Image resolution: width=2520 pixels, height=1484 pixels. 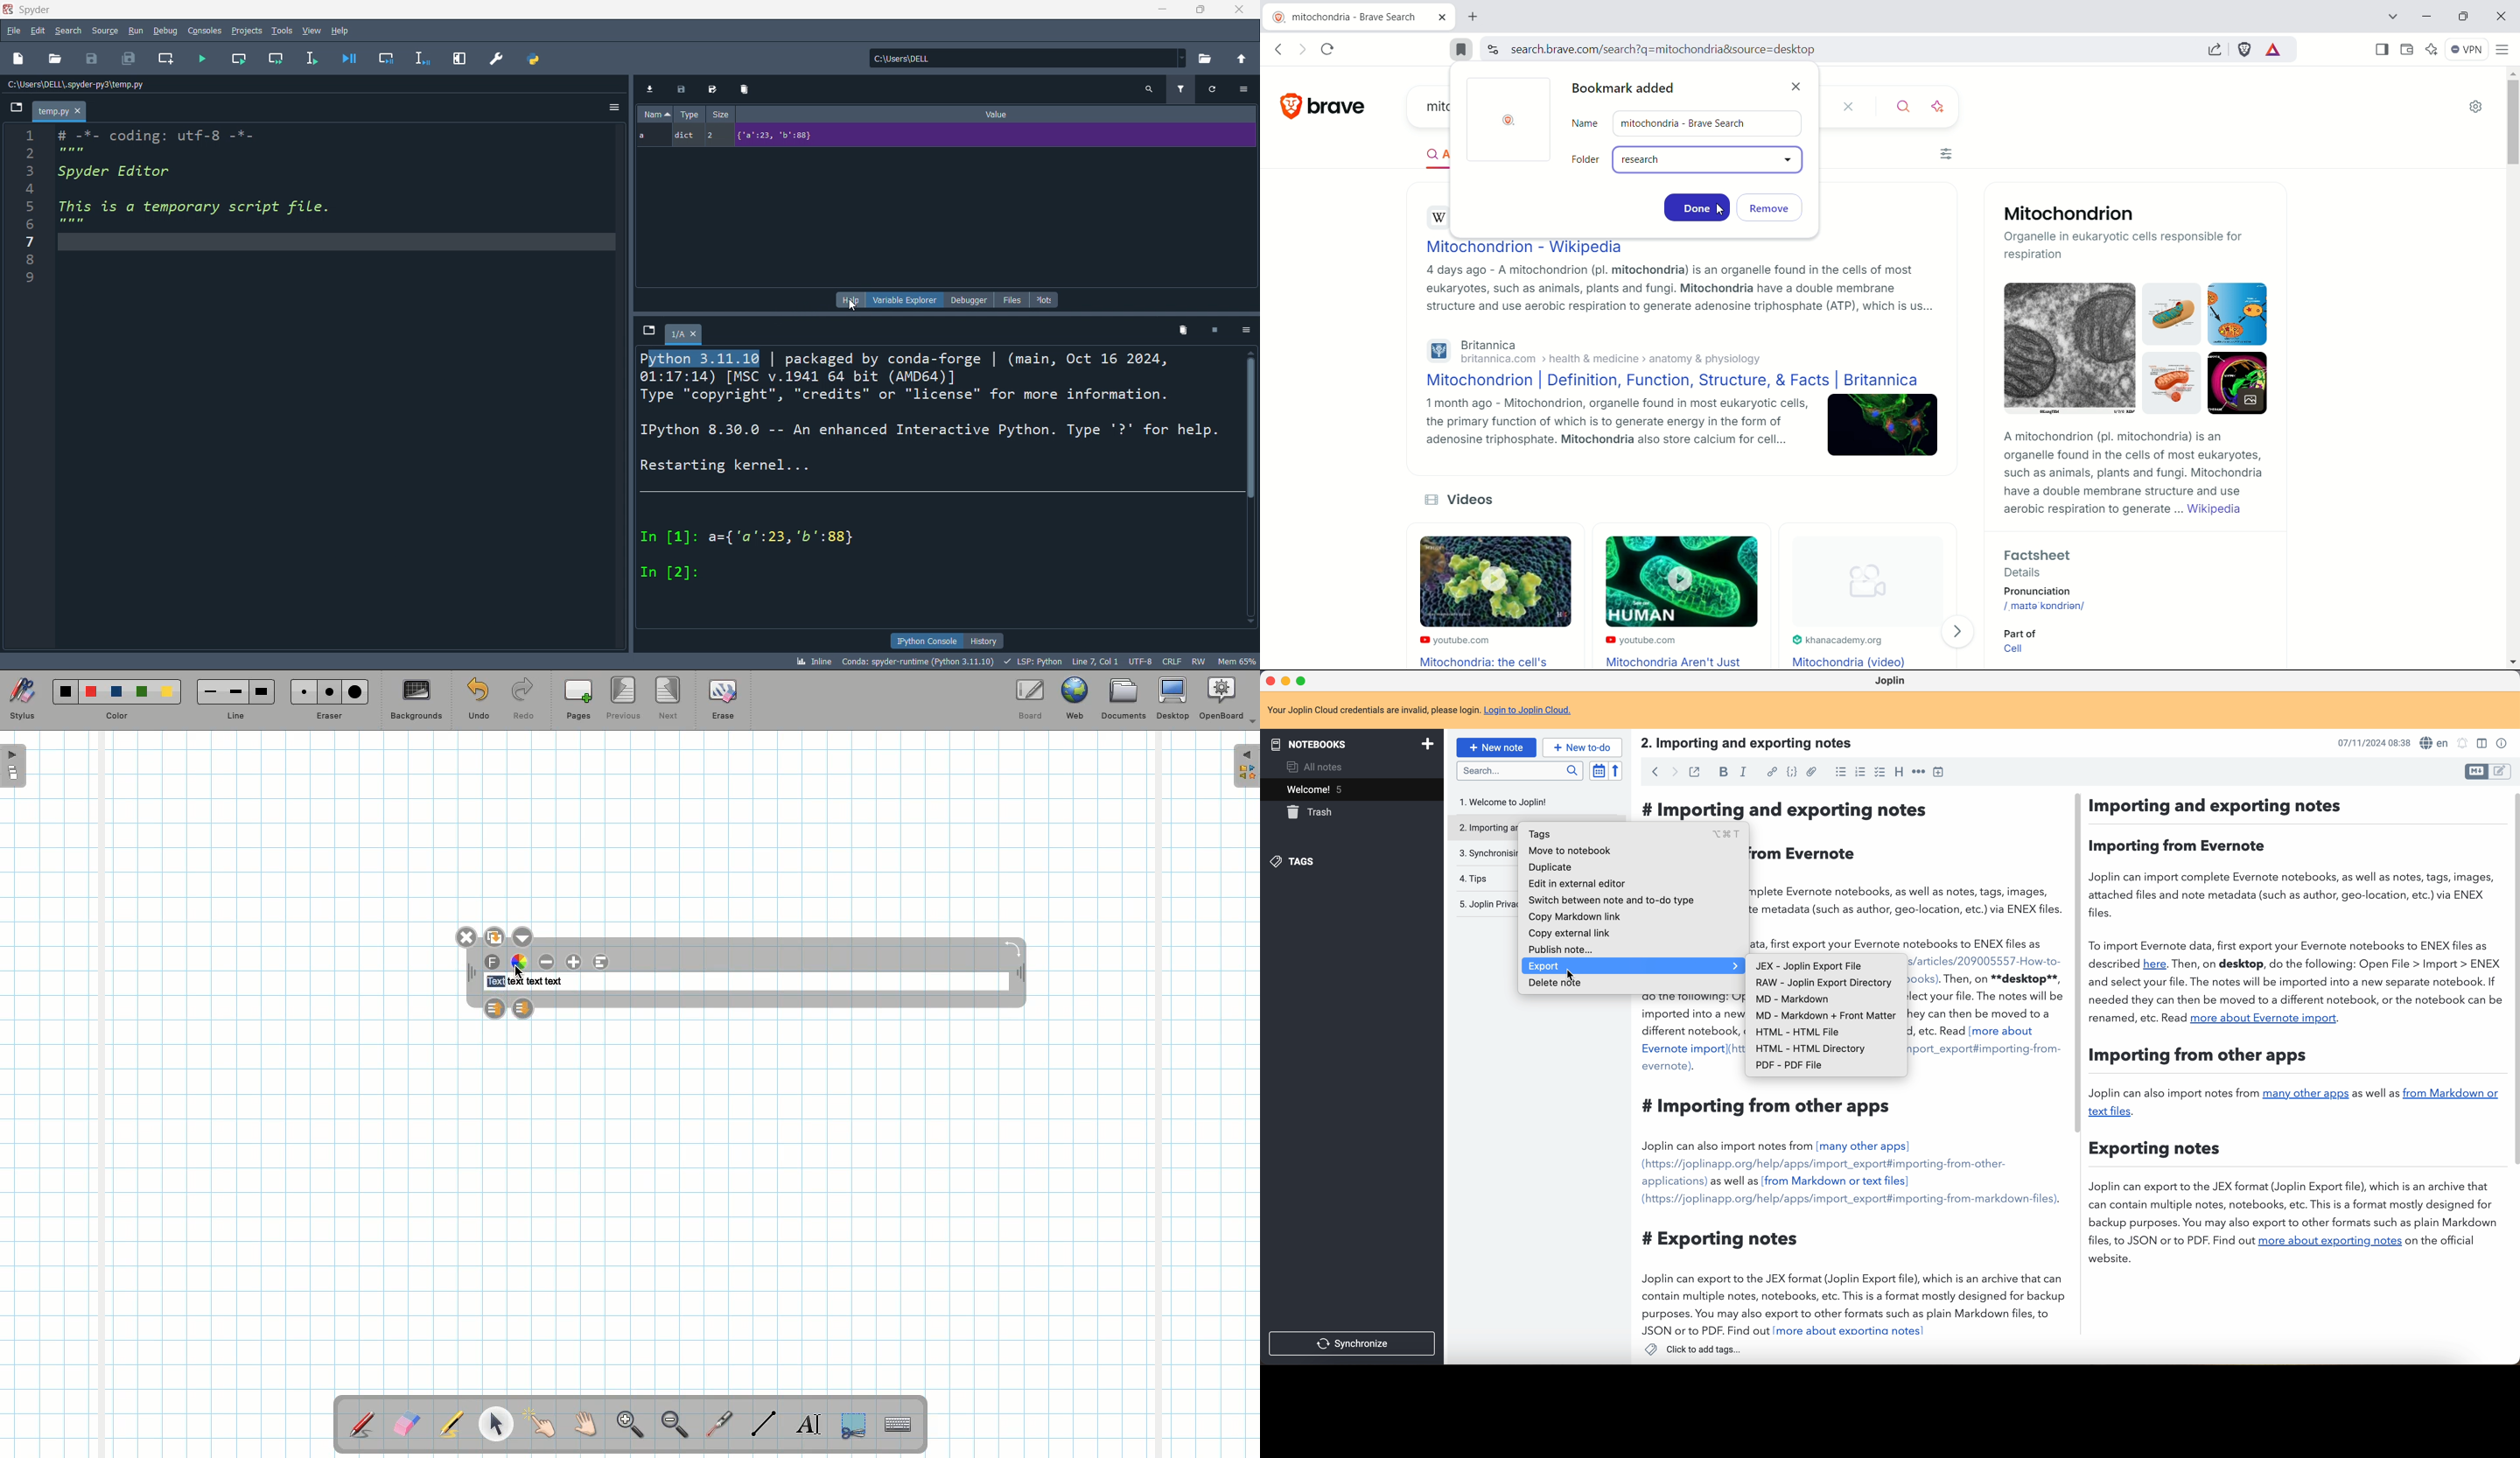 I want to click on Mitochondria Aren't Just, so click(x=1679, y=662).